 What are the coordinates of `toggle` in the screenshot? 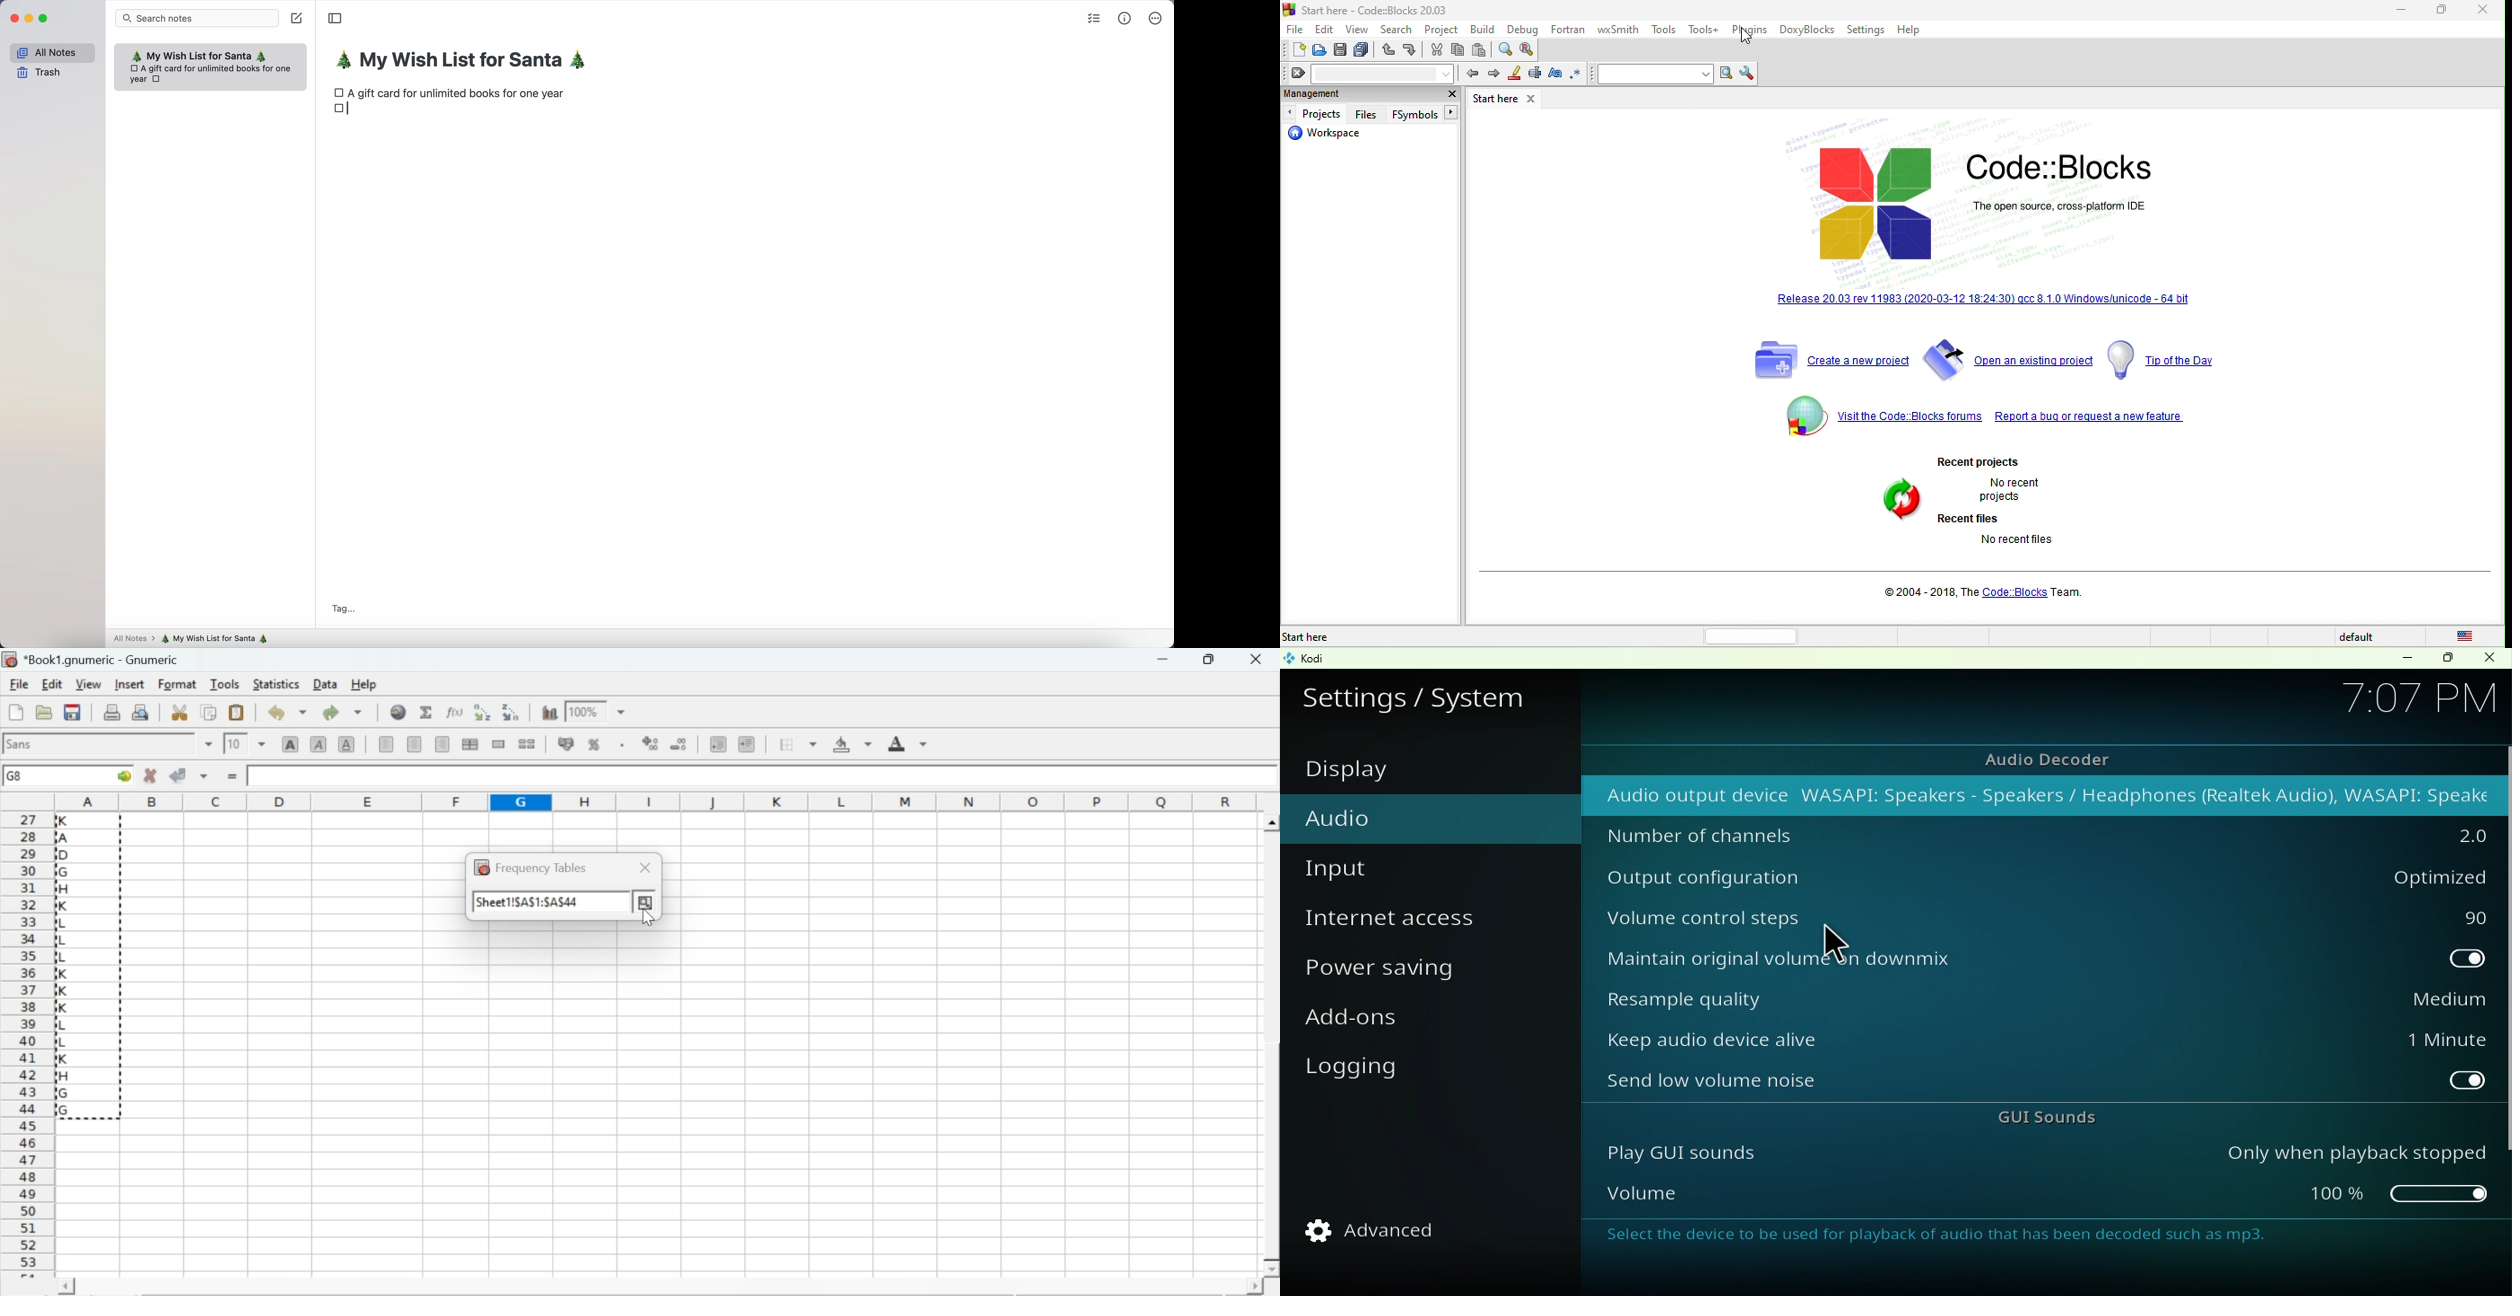 It's located at (2382, 960).